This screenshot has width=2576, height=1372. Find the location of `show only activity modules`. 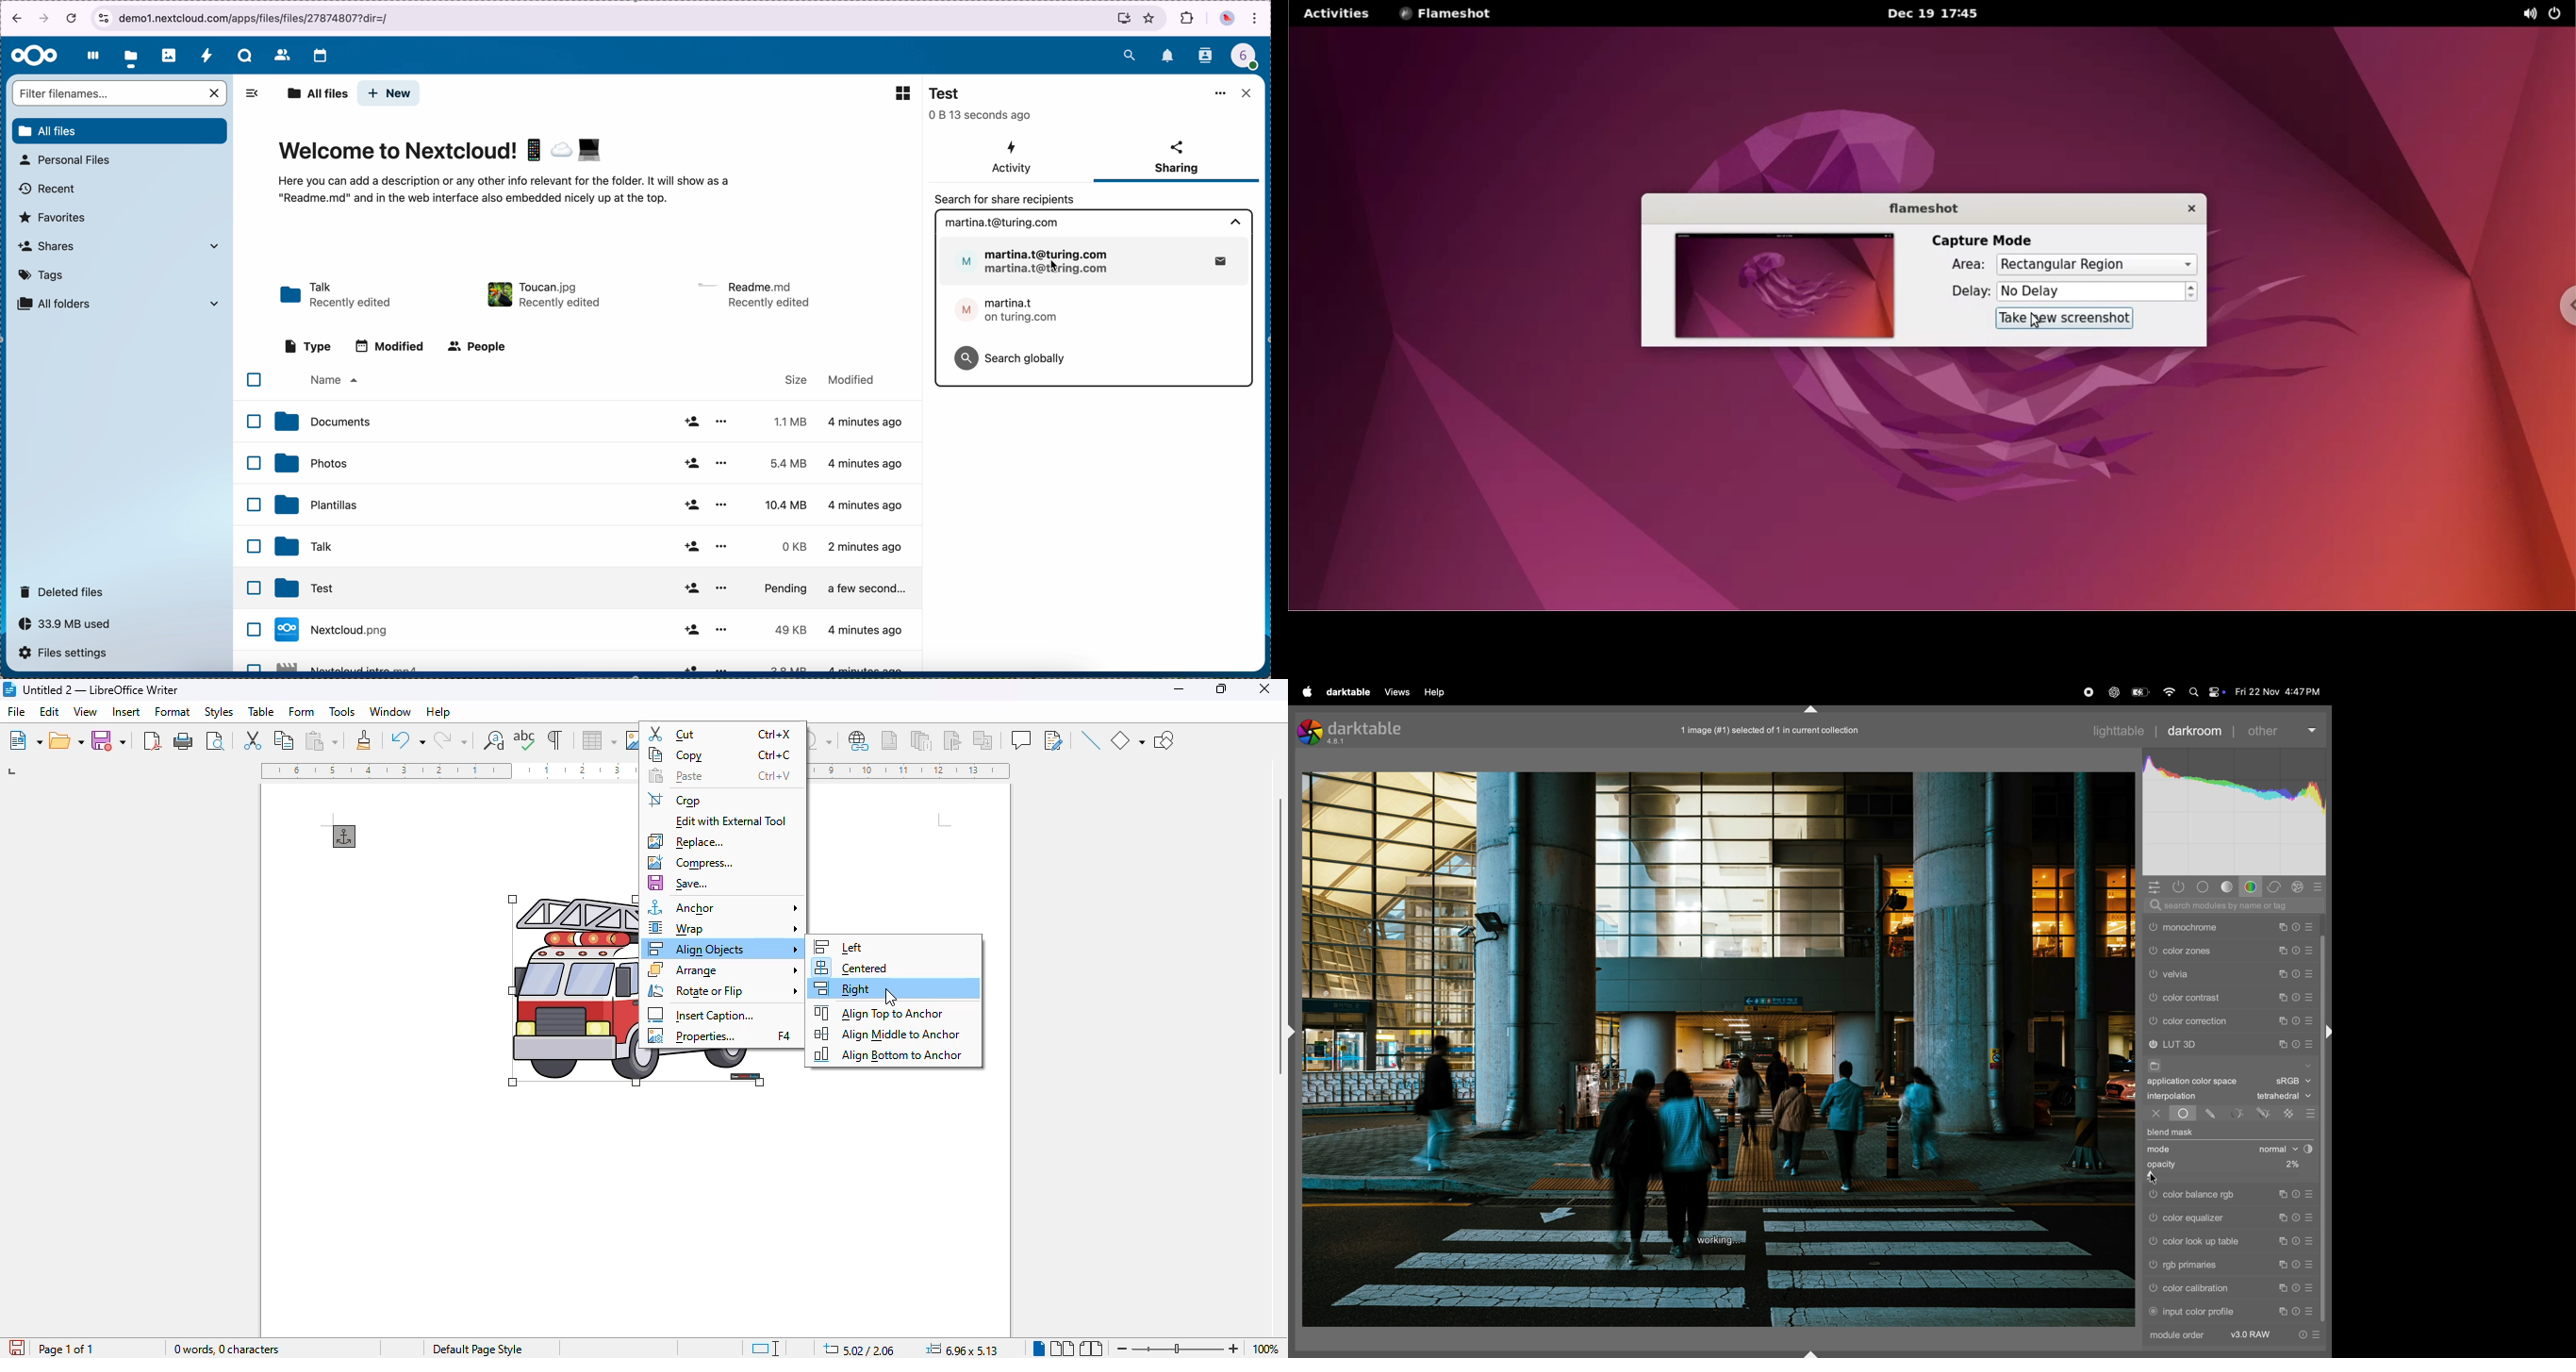

show only activity modules is located at coordinates (2179, 887).